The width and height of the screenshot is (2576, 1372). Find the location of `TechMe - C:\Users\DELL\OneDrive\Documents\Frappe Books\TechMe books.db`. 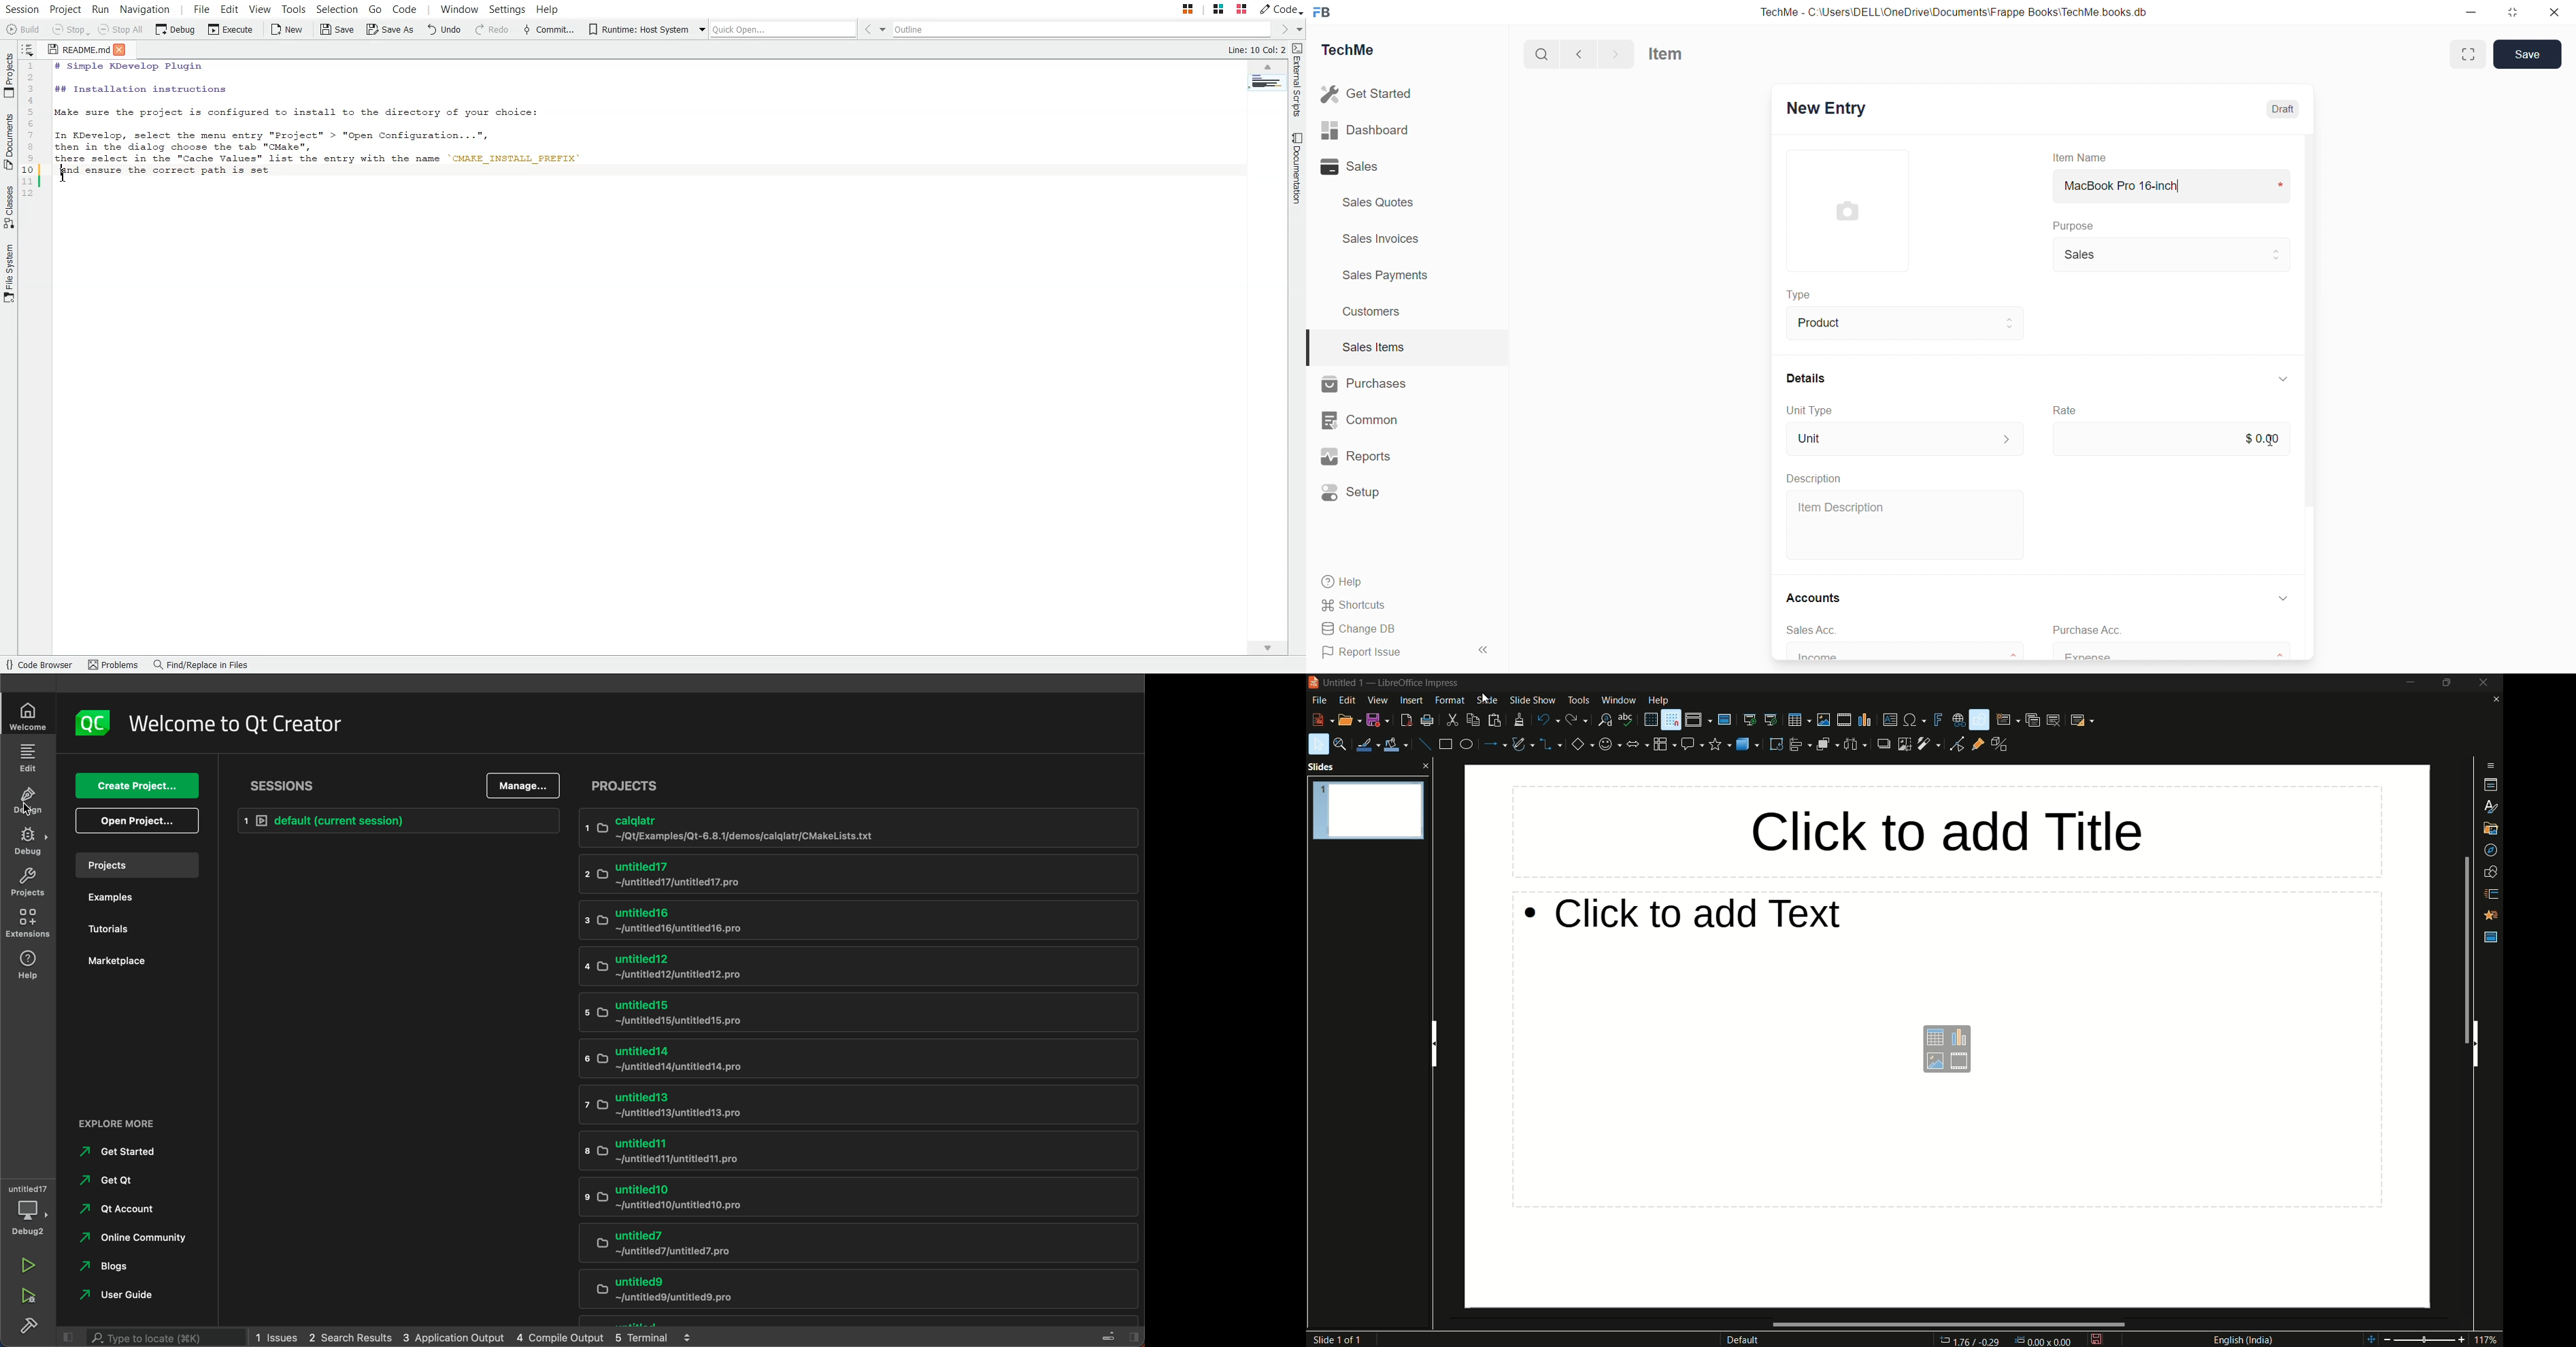

TechMe - C:\Users\DELL\OneDrive\Documents\Frappe Books\TechMe books.db is located at coordinates (1955, 12).